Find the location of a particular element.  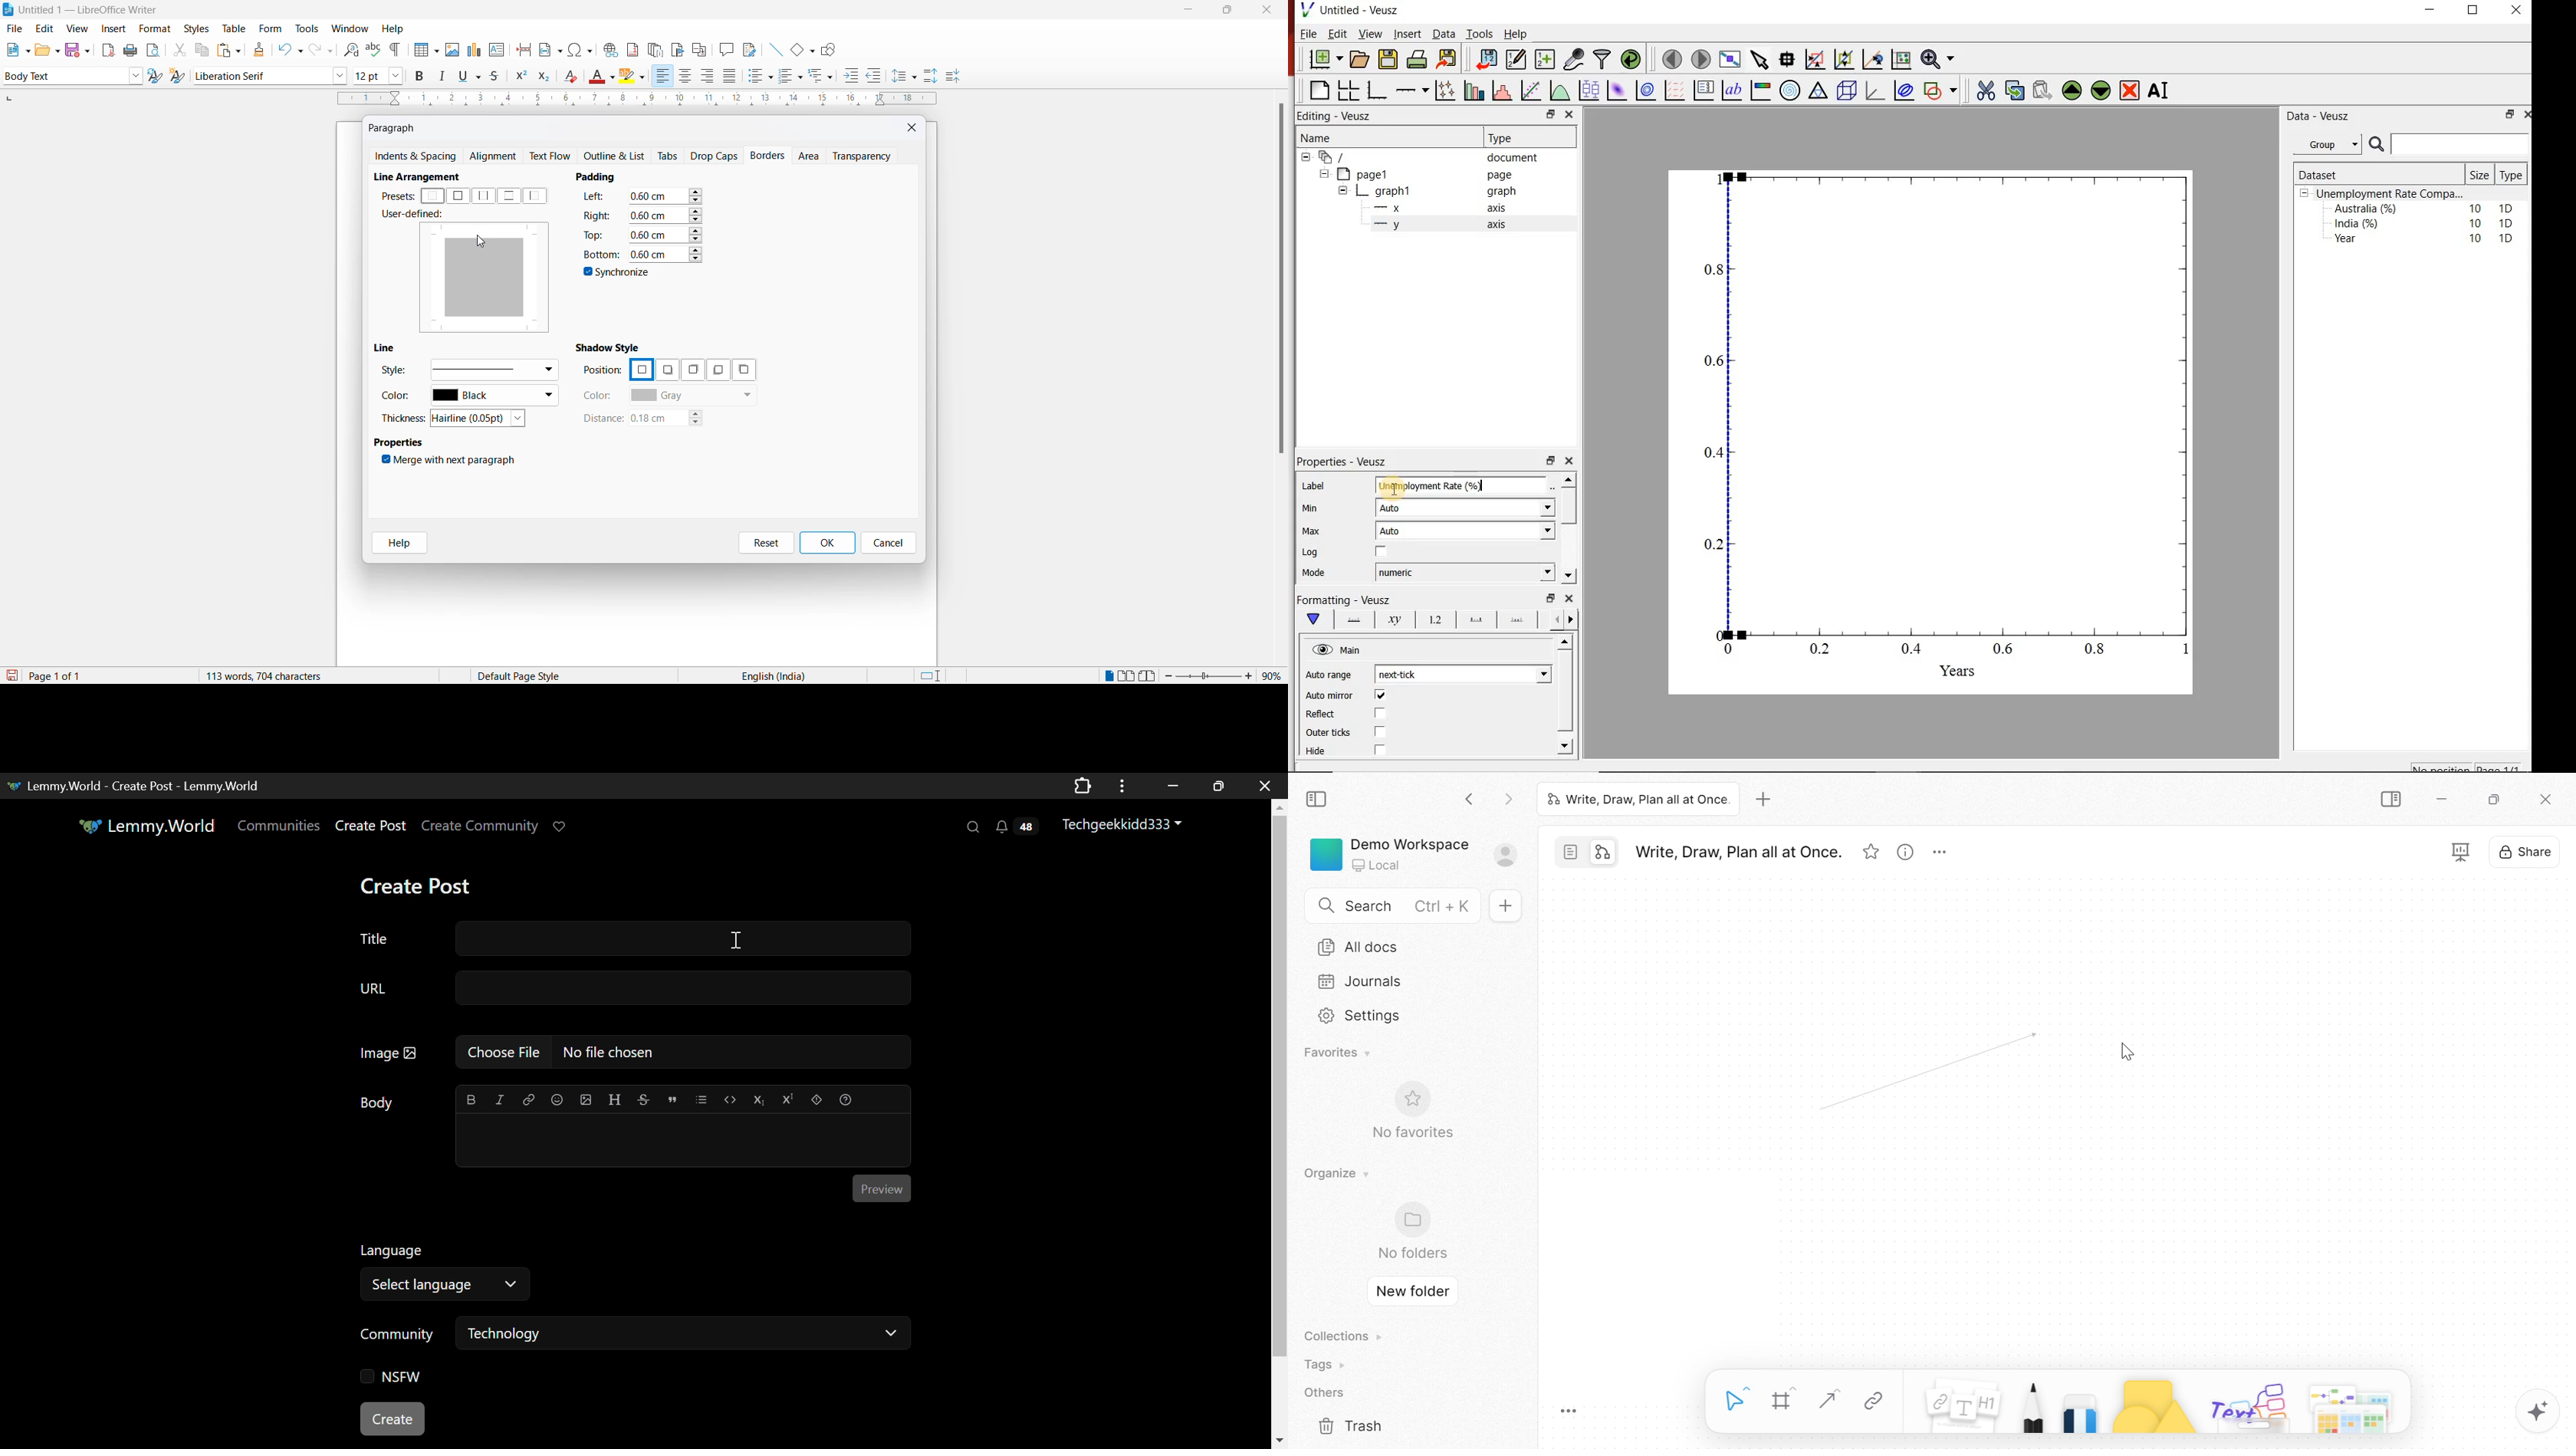

Local is located at coordinates (1377, 866).